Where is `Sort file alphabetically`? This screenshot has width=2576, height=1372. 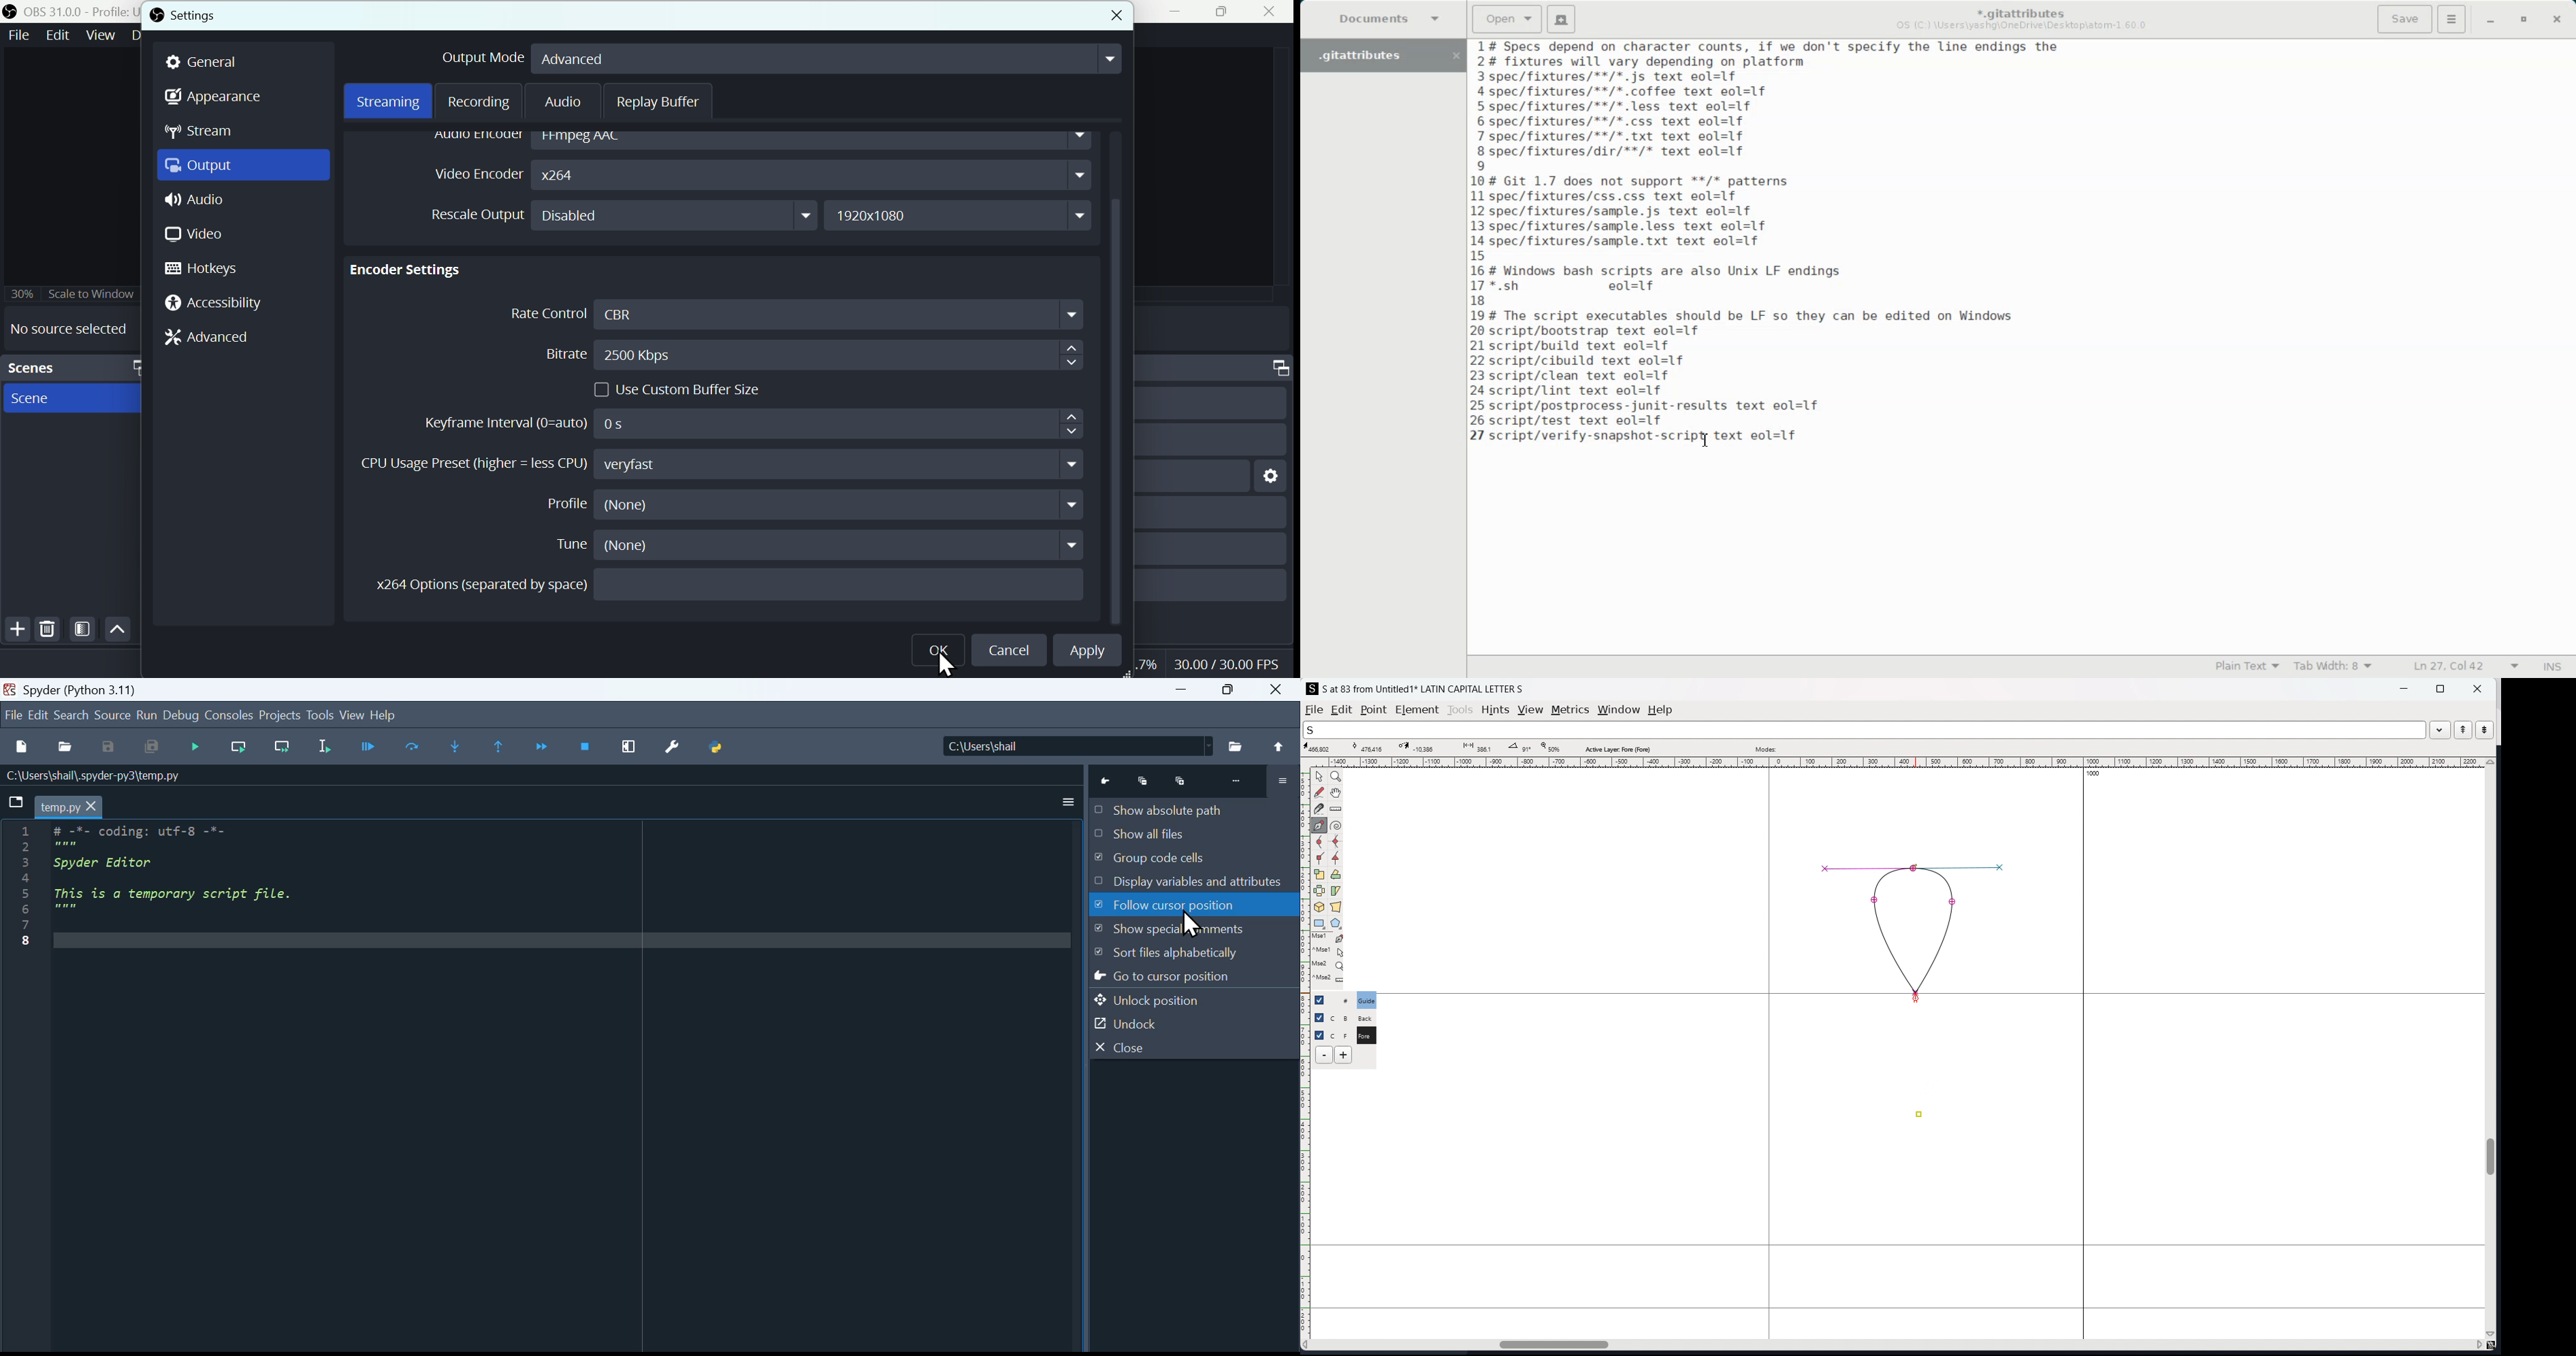 Sort file alphabetically is located at coordinates (1193, 955).